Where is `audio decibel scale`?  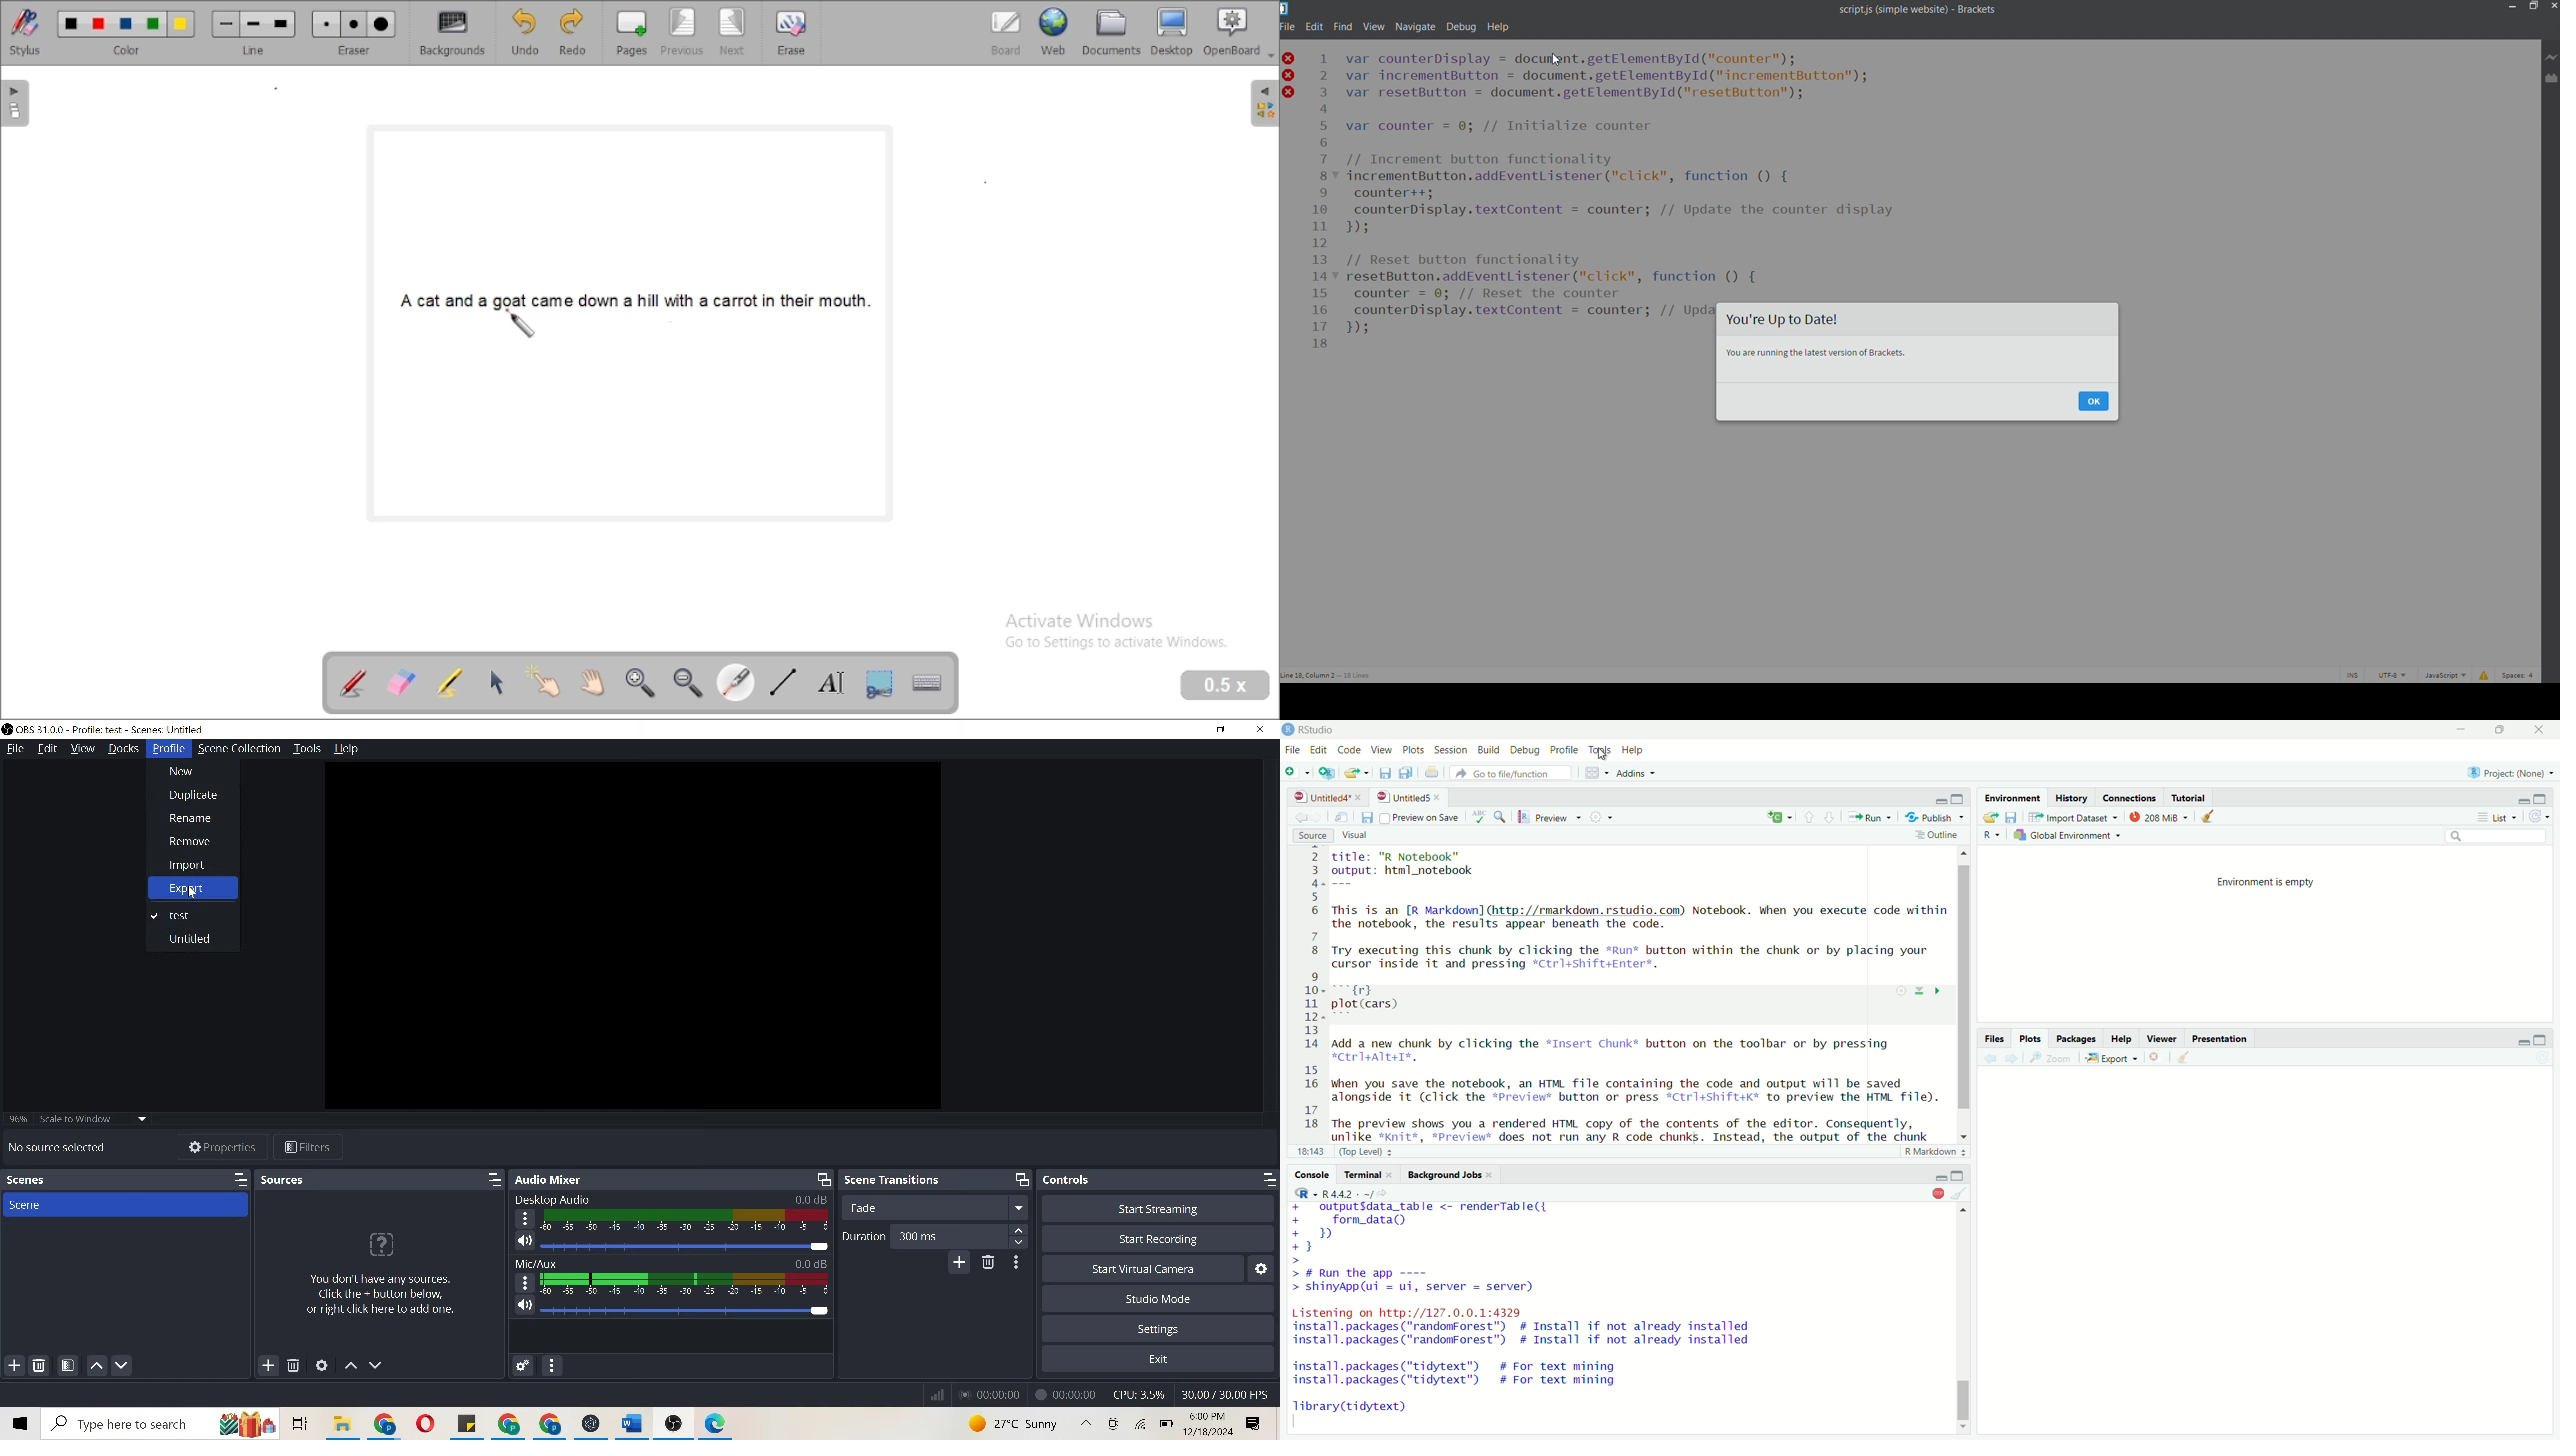 audio decibel scale is located at coordinates (687, 1284).